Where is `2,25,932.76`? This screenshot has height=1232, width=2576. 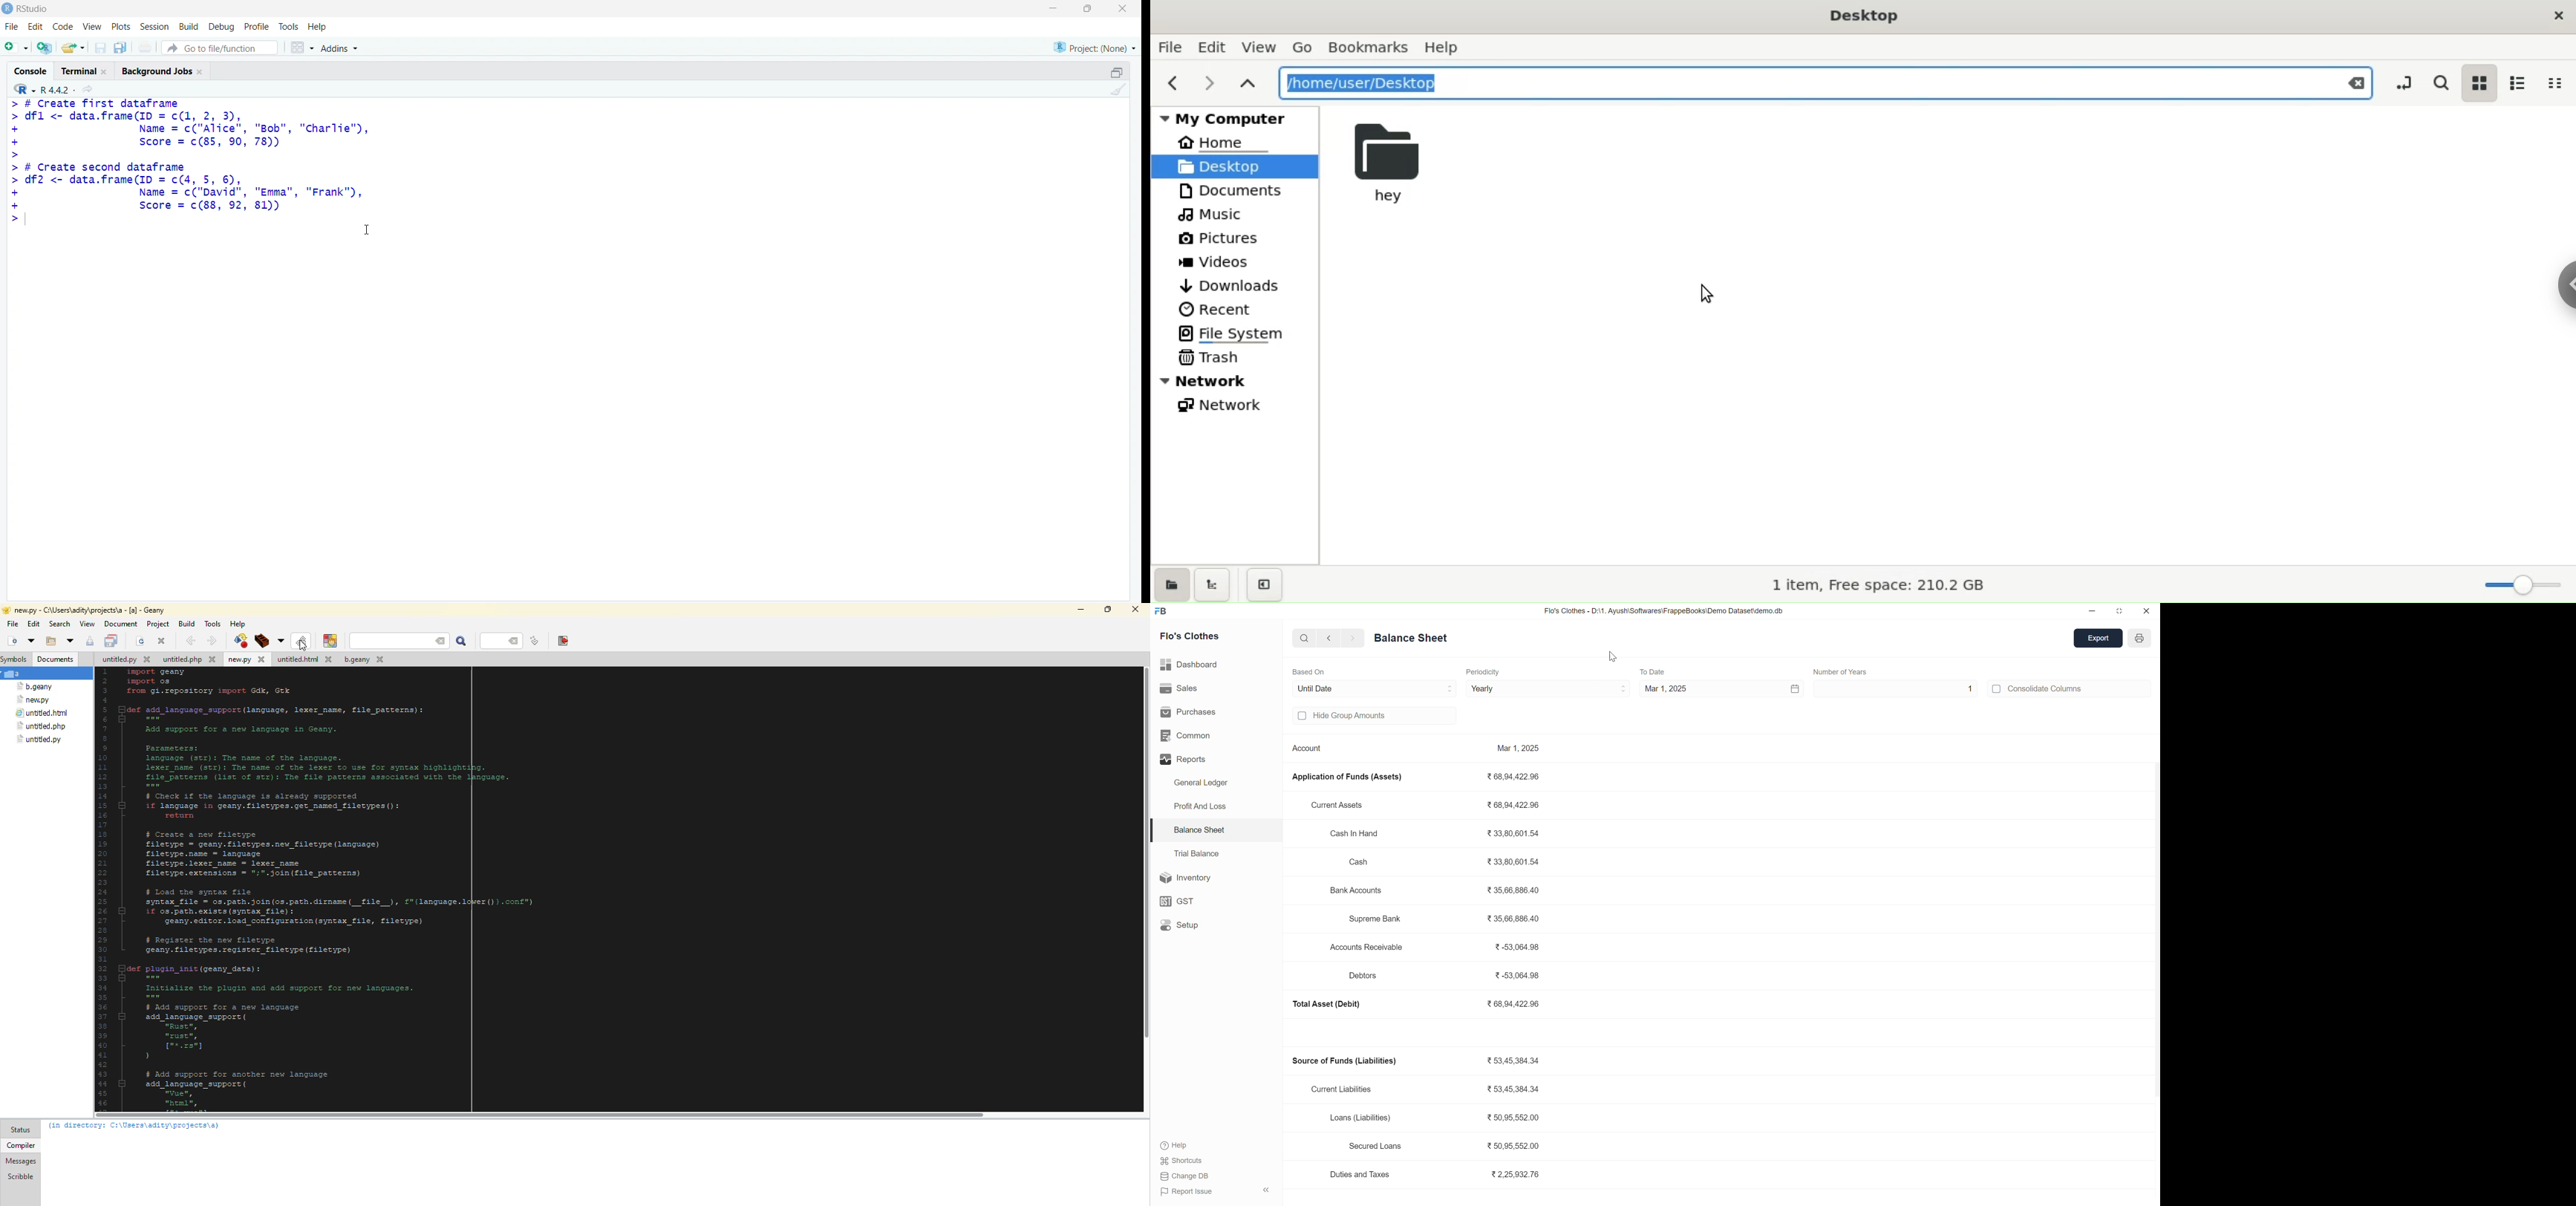
2,25,932.76 is located at coordinates (1518, 1174).